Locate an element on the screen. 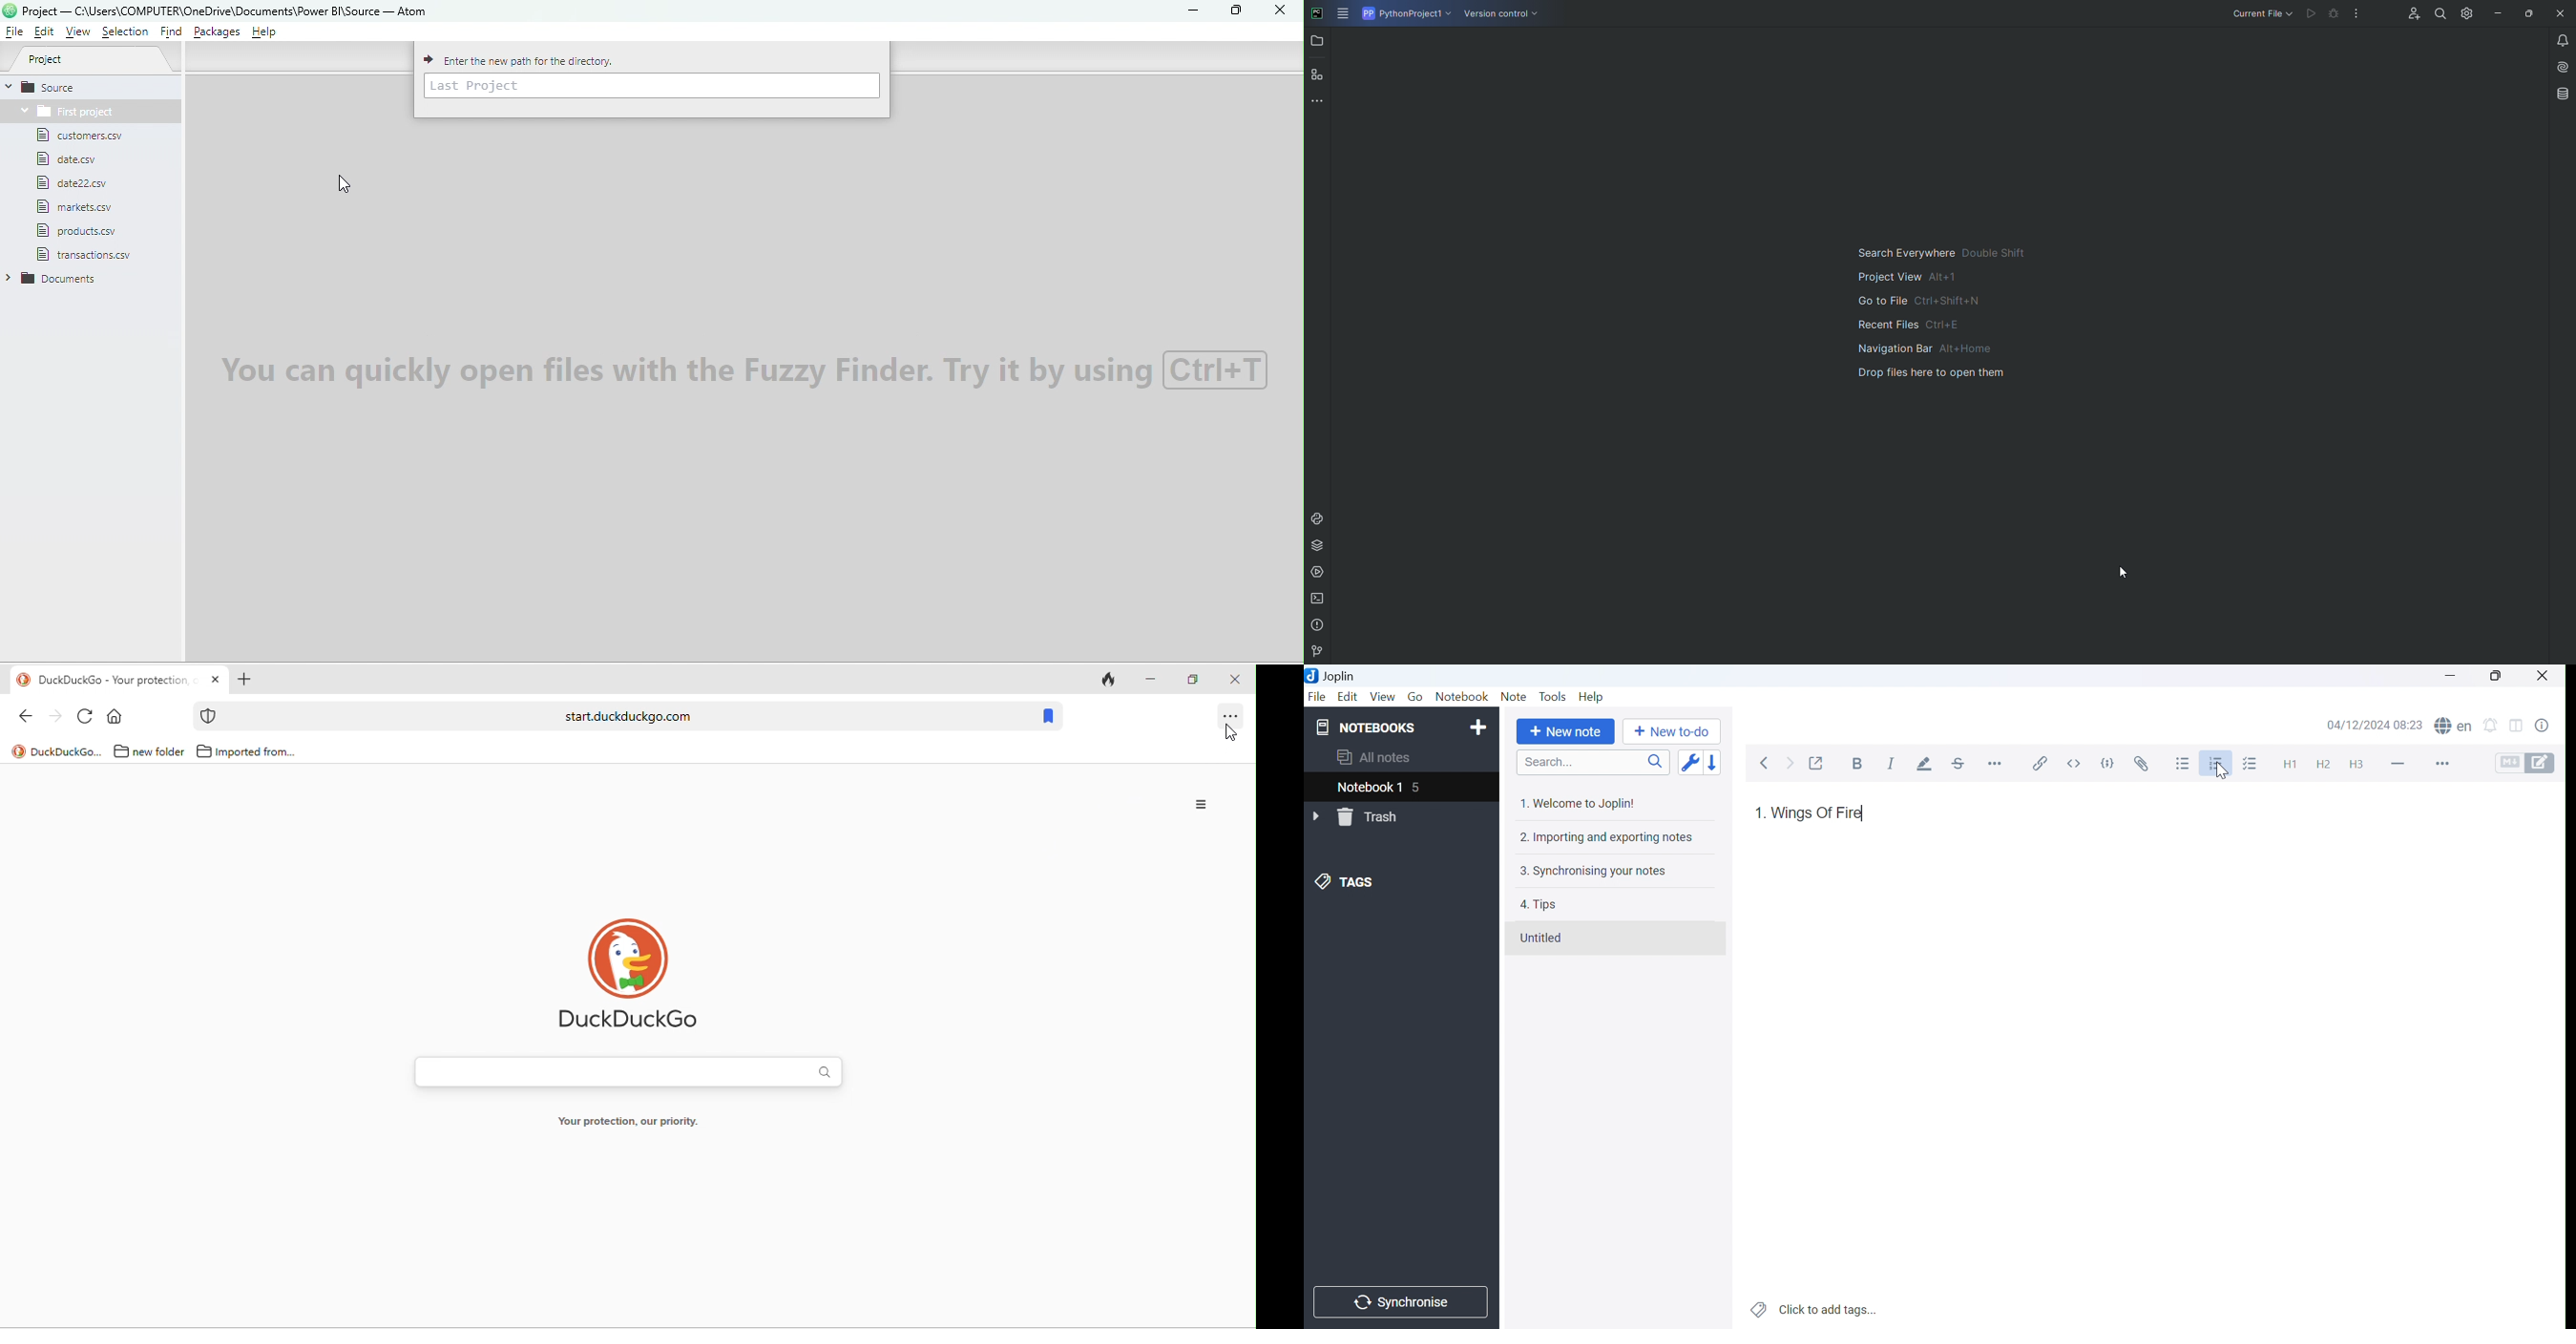 This screenshot has width=2576, height=1344. Heading 1 is located at coordinates (2288, 764).